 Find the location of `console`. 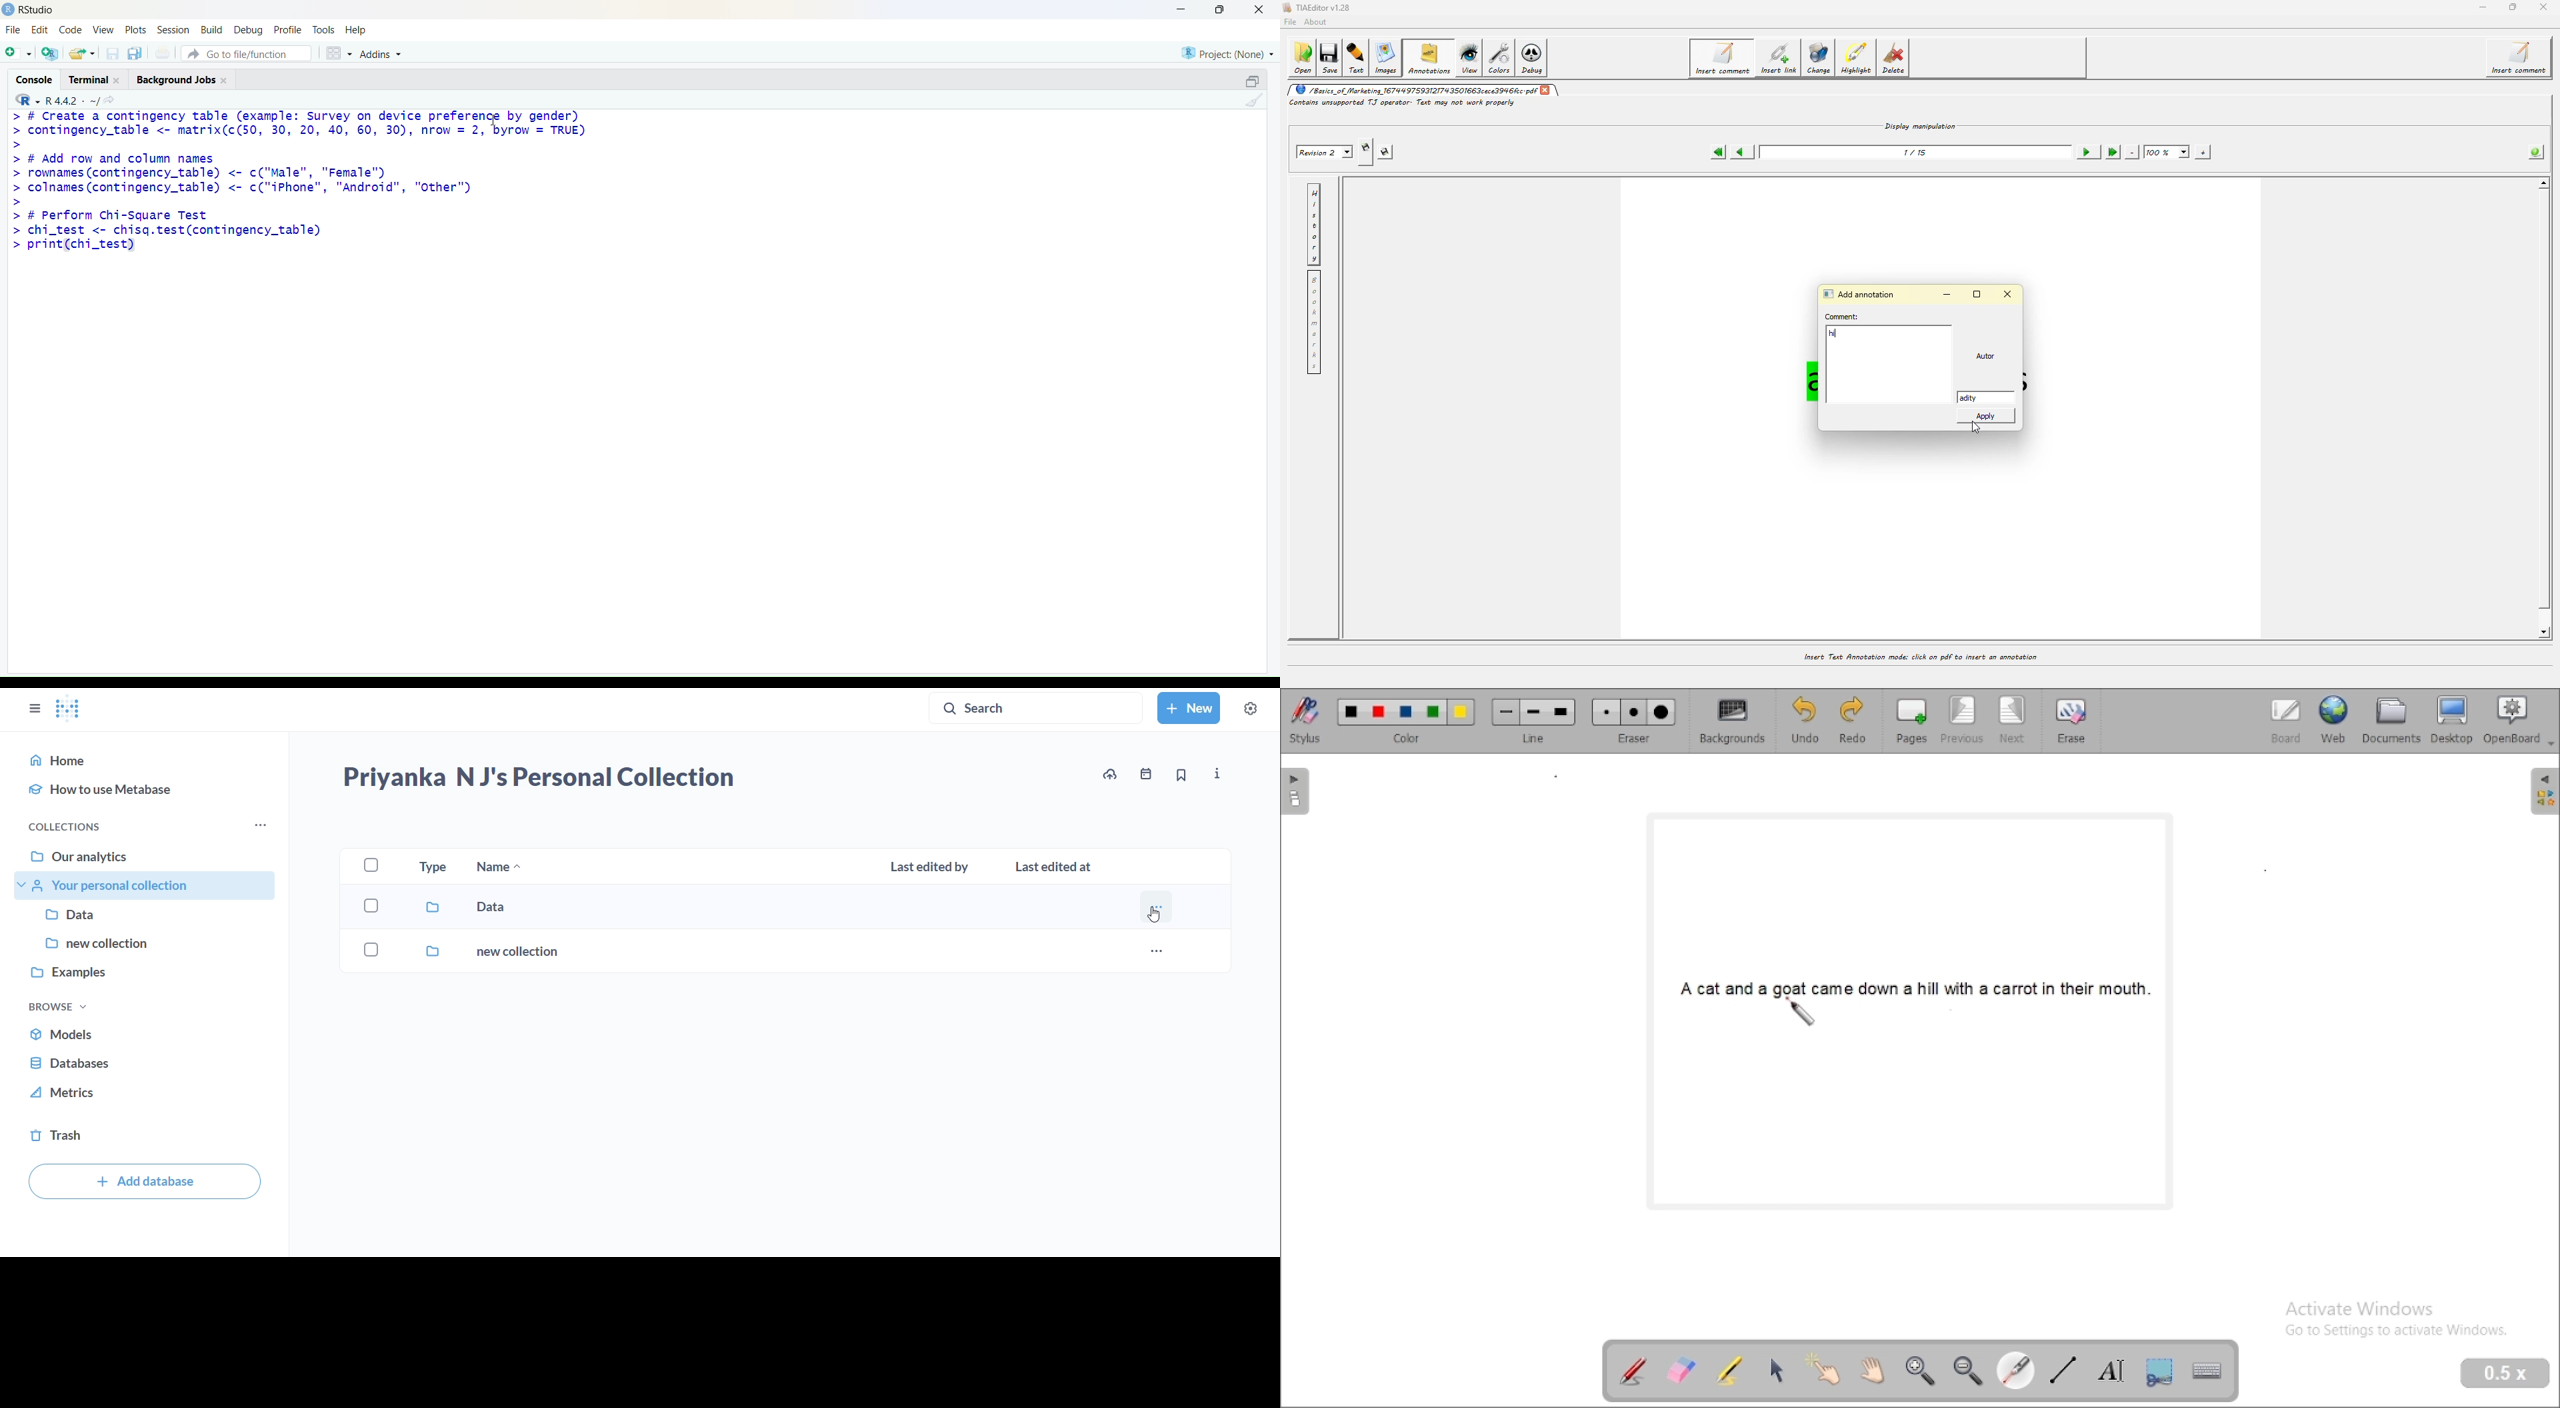

console is located at coordinates (35, 80).